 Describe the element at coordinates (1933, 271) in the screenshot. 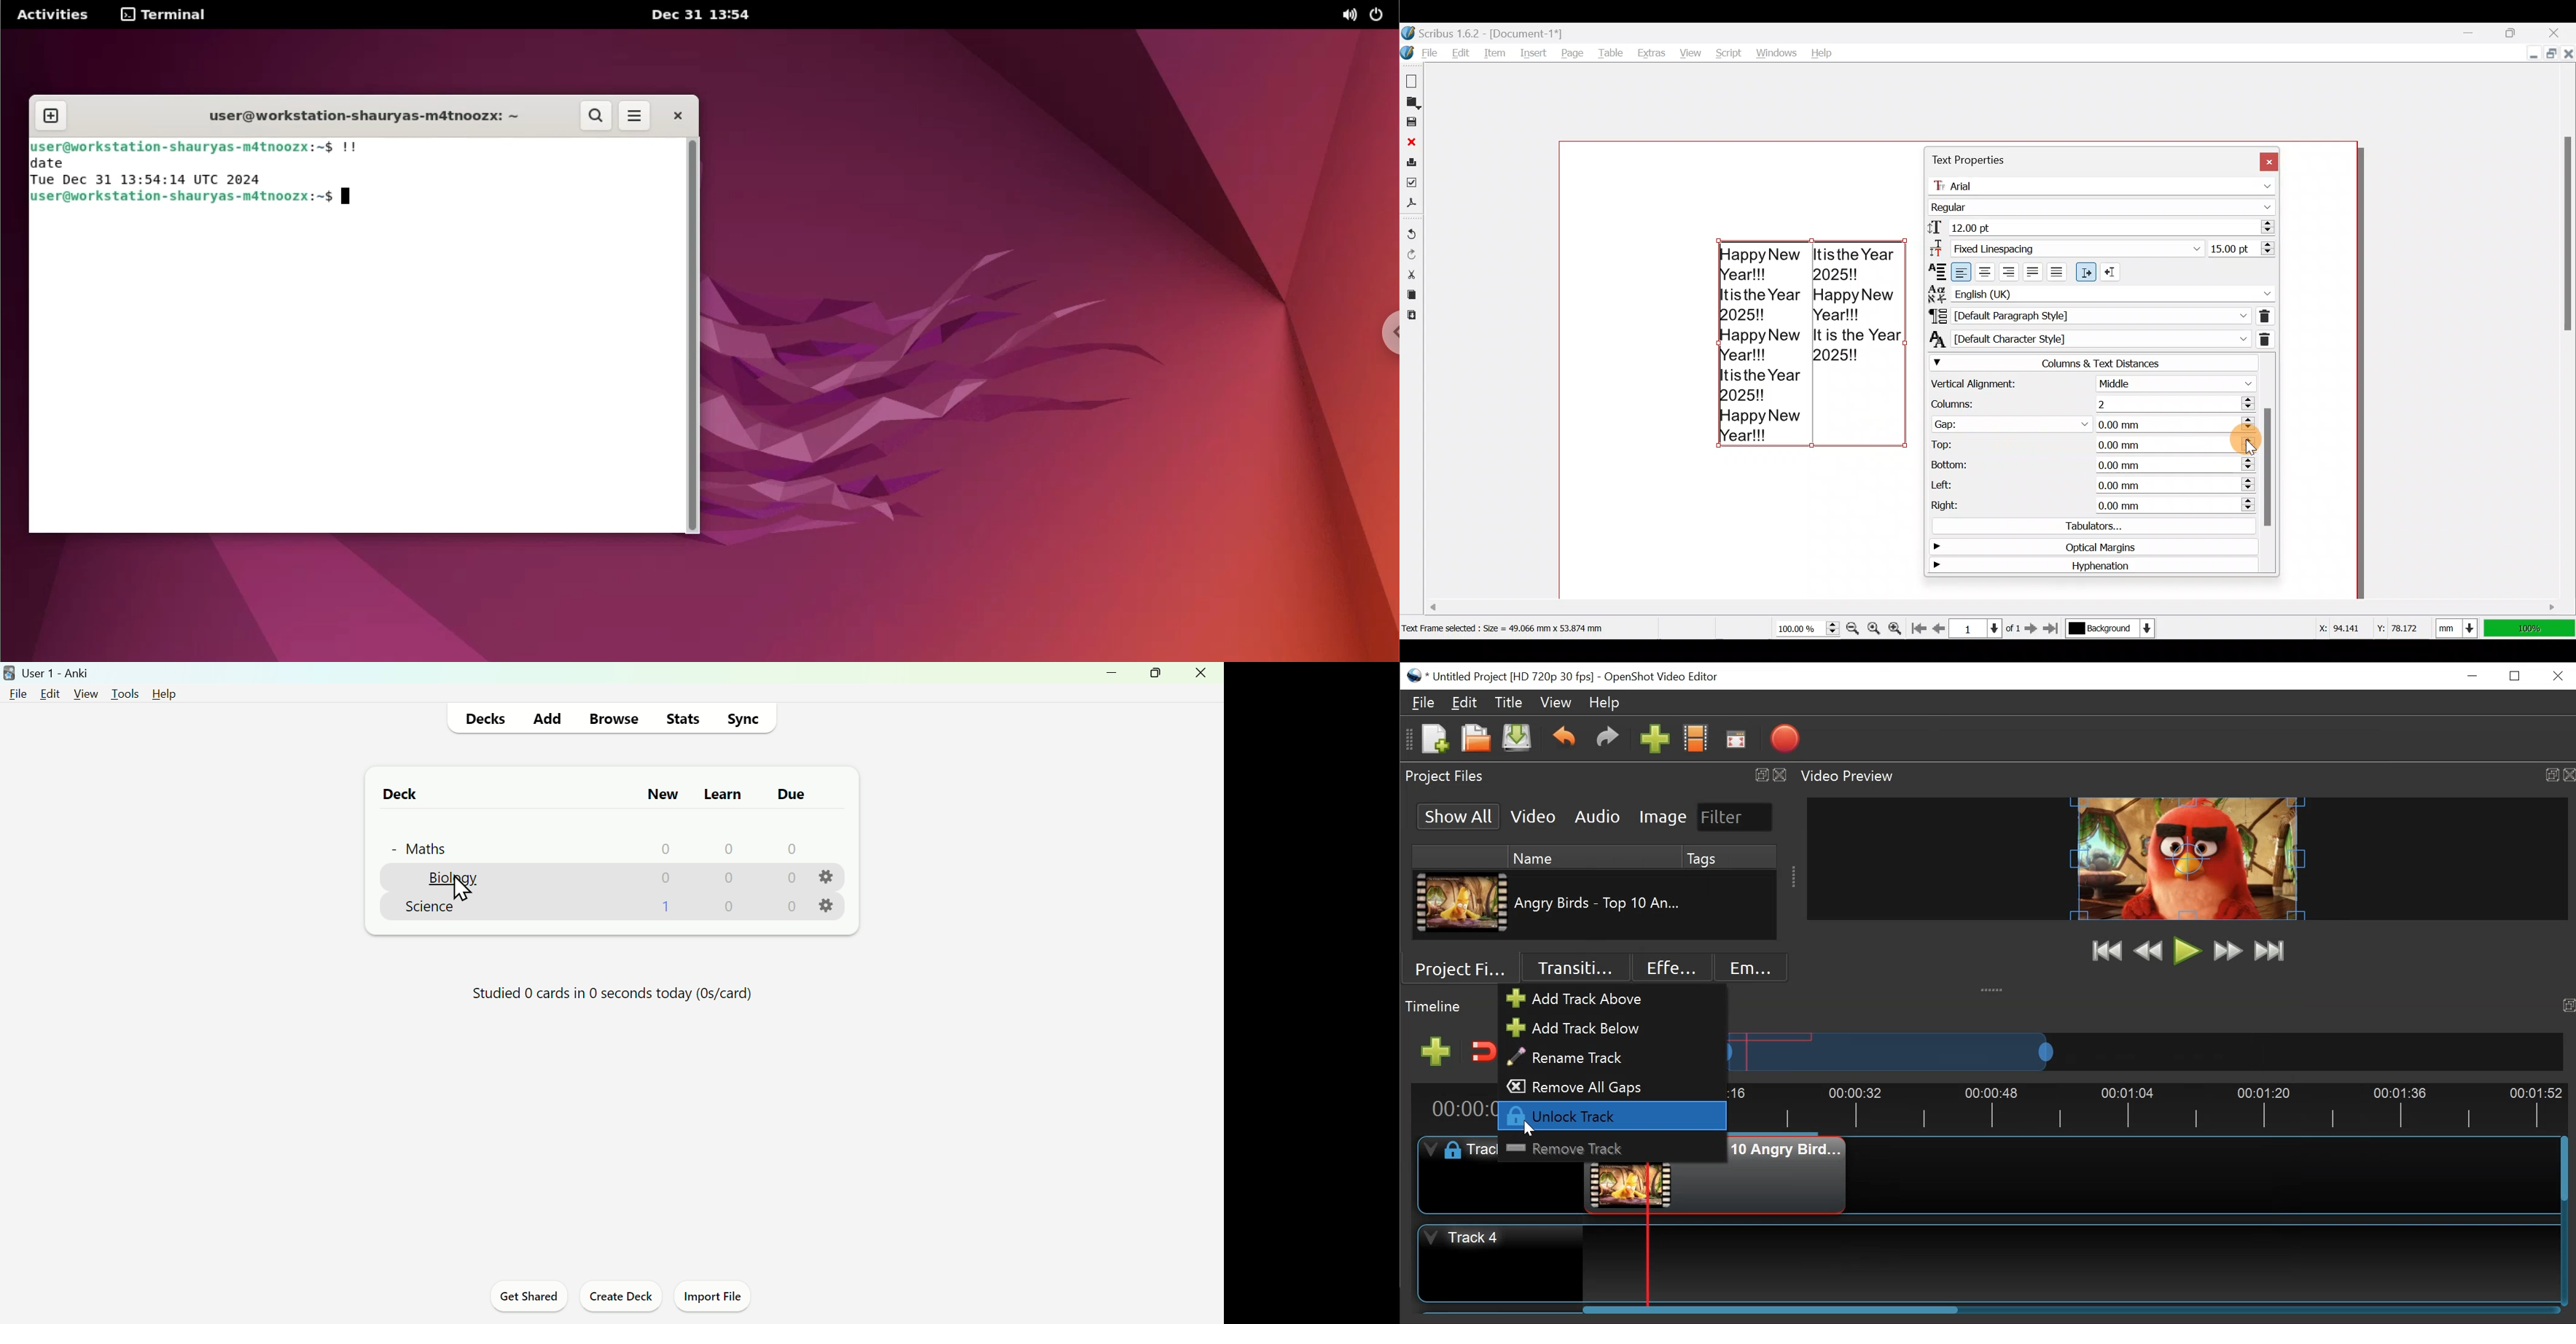

I see `Text Alignment` at that location.